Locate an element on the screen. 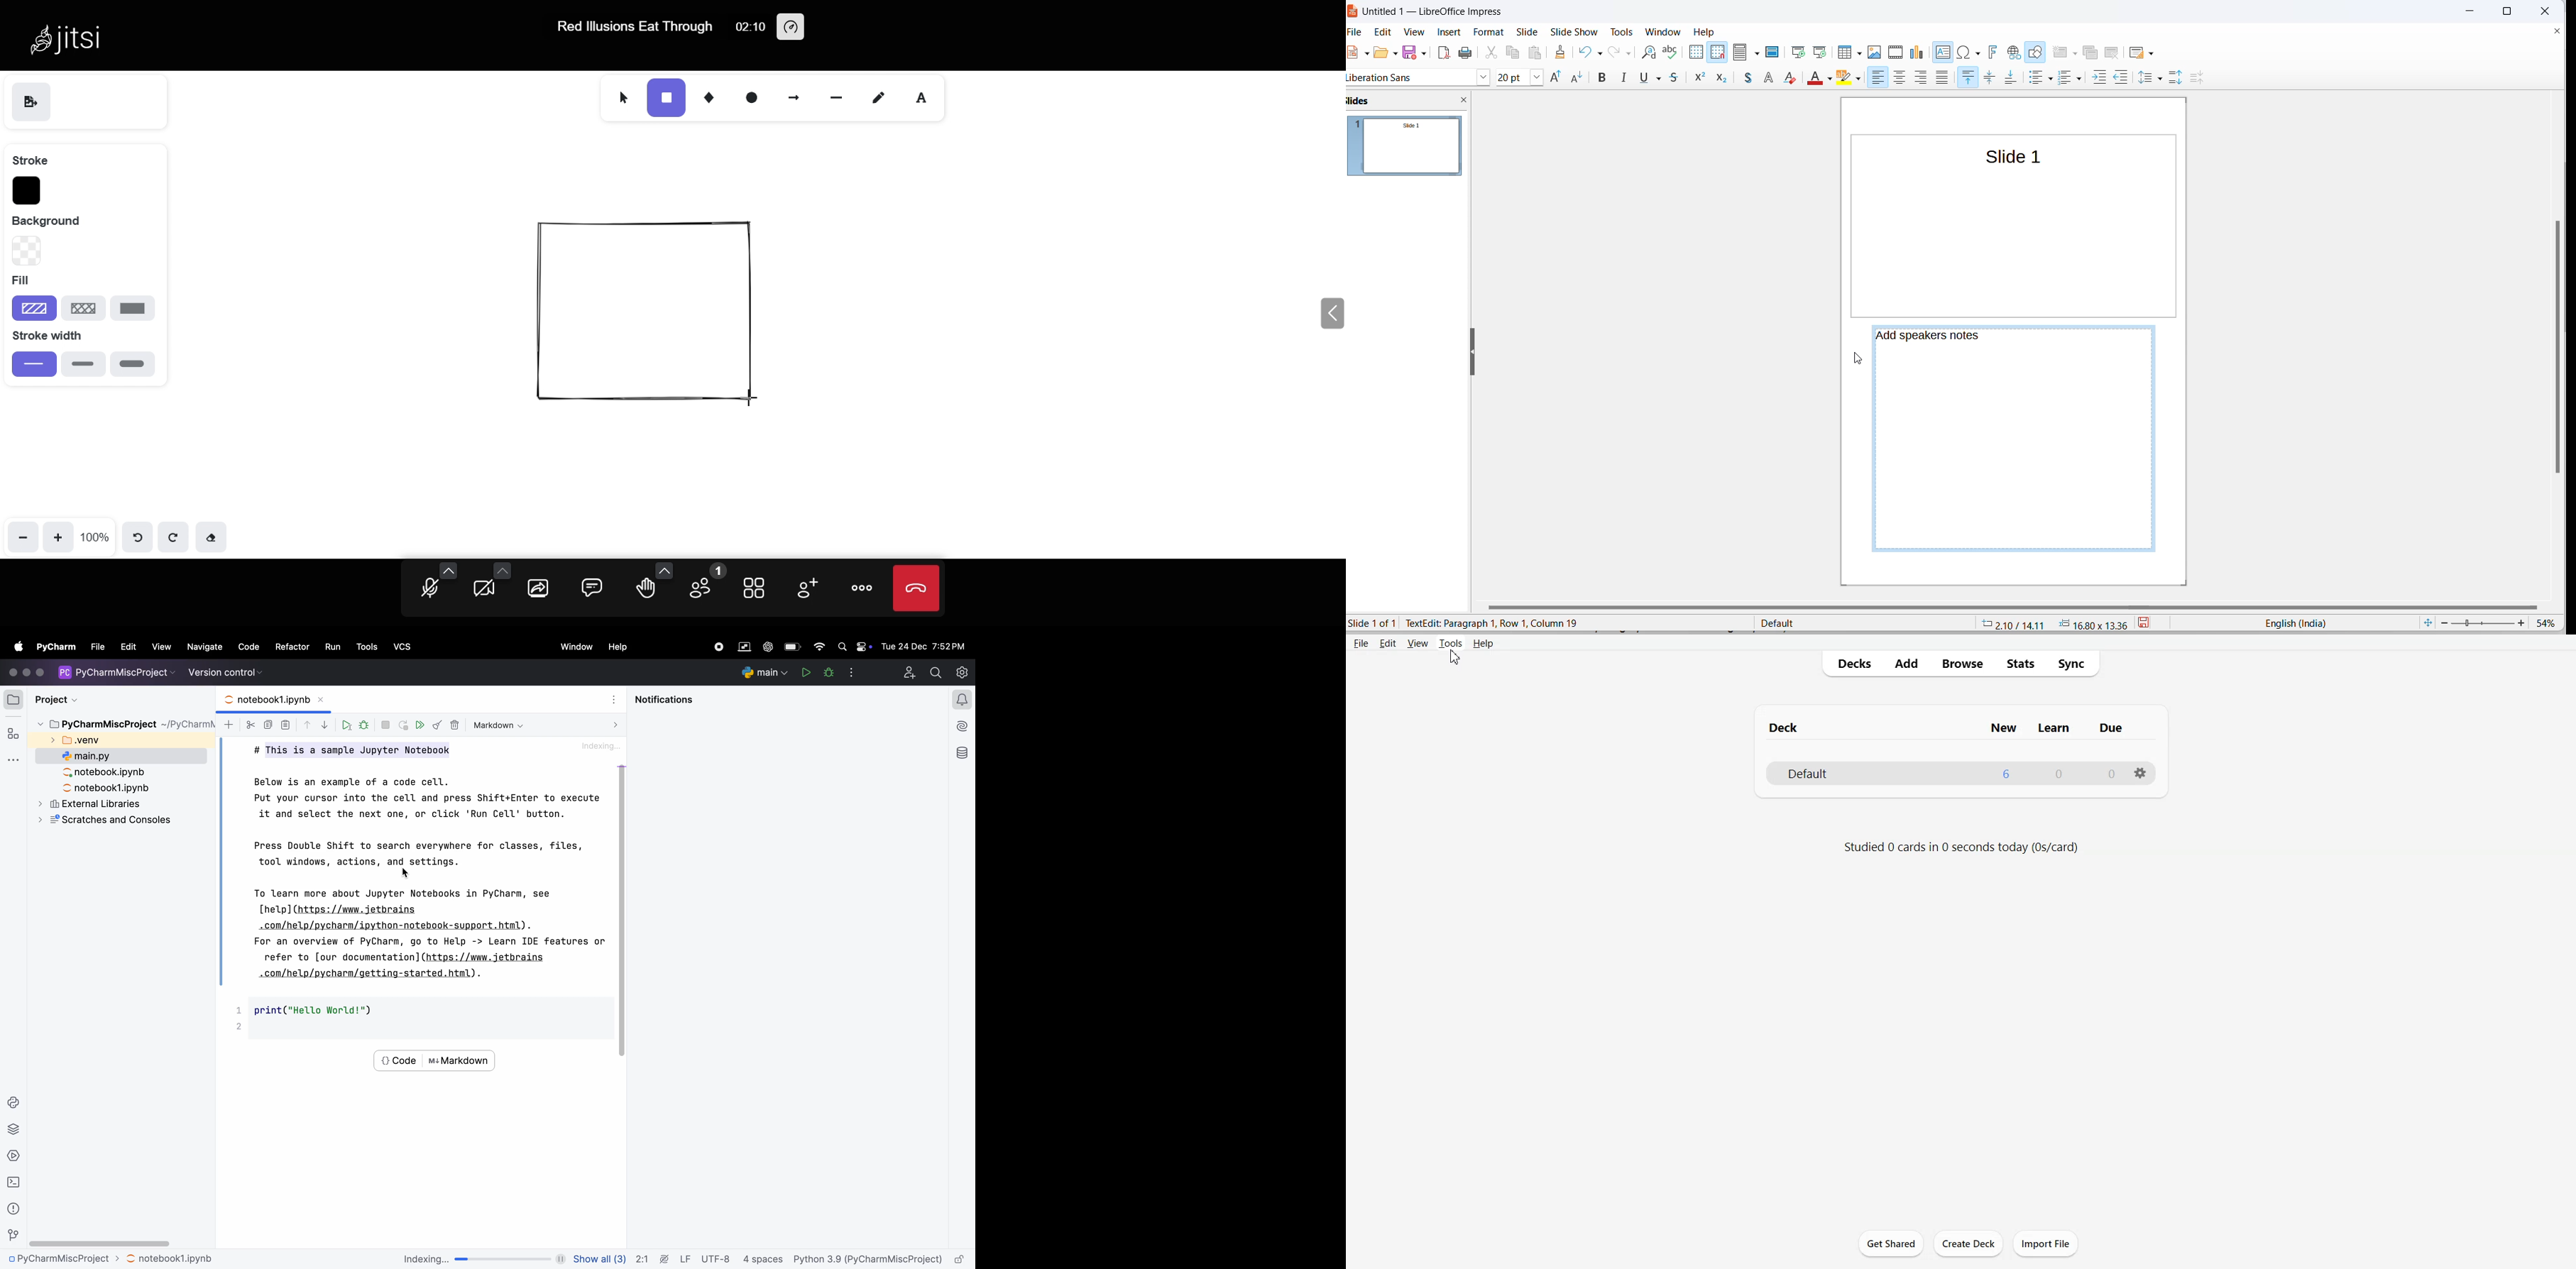 The width and height of the screenshot is (2576, 1288). notebook1.ipynb is located at coordinates (275, 699).